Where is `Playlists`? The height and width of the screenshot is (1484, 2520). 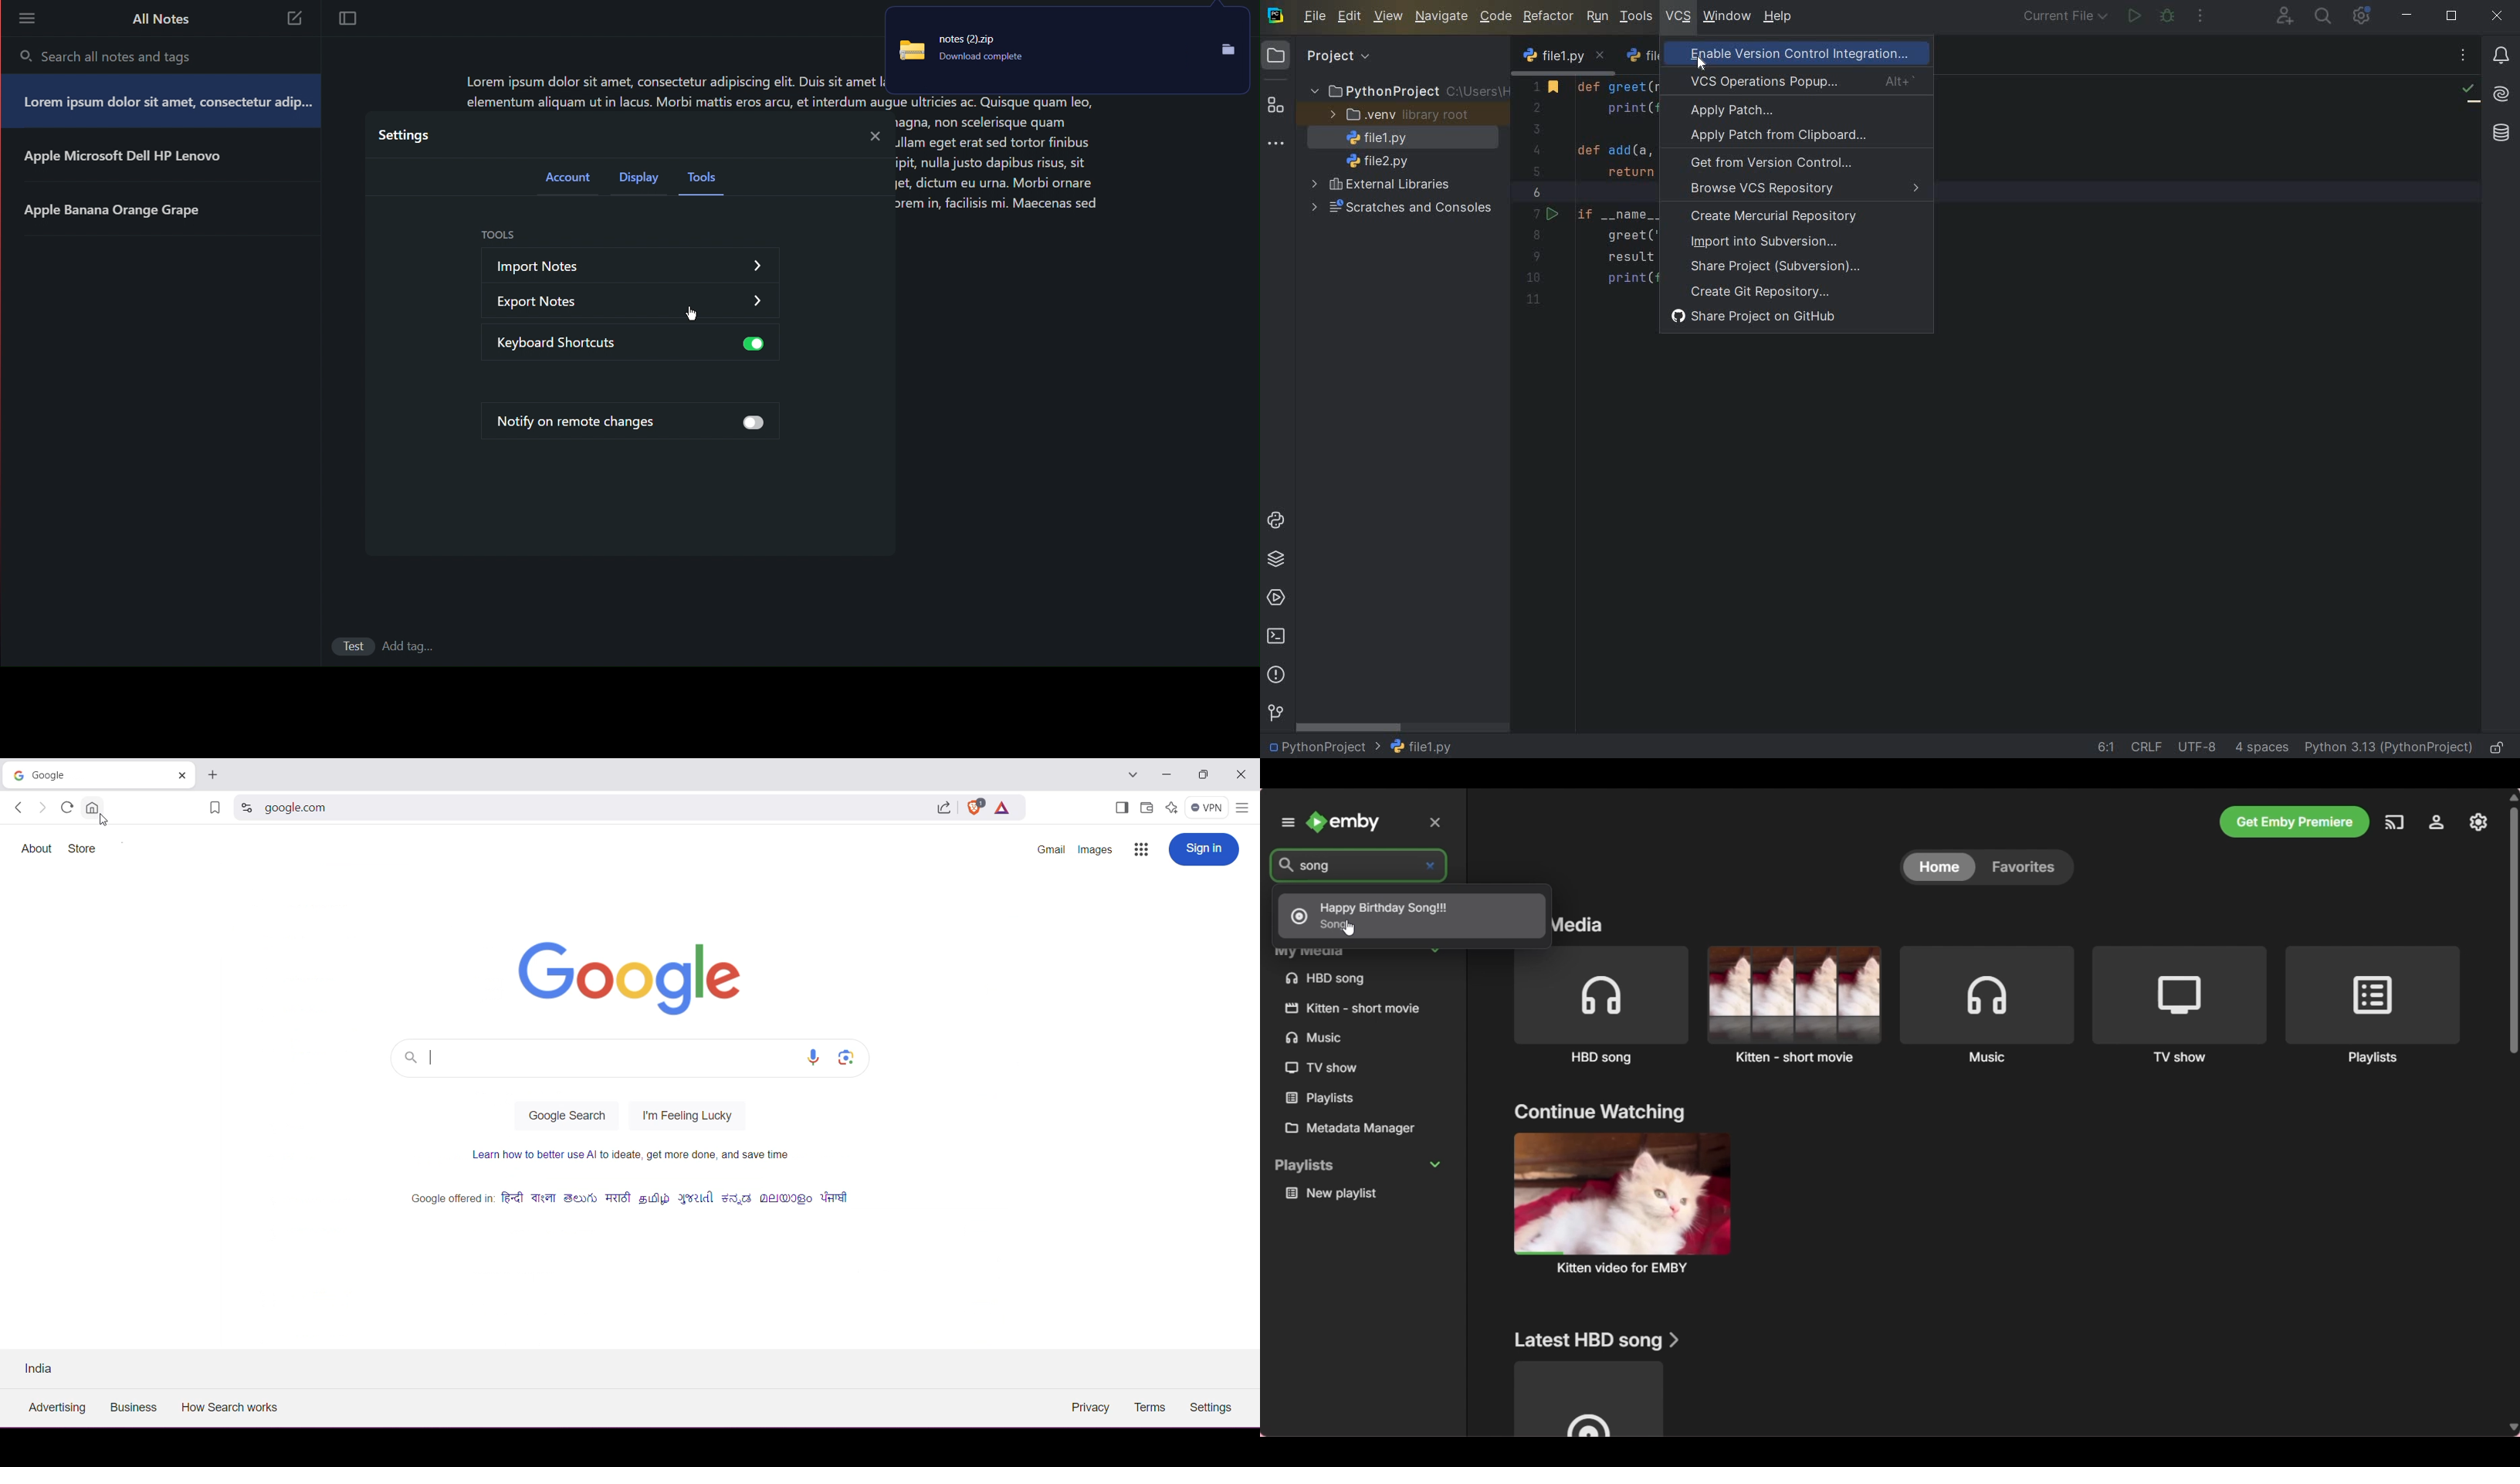
Playlists is located at coordinates (1324, 1098).